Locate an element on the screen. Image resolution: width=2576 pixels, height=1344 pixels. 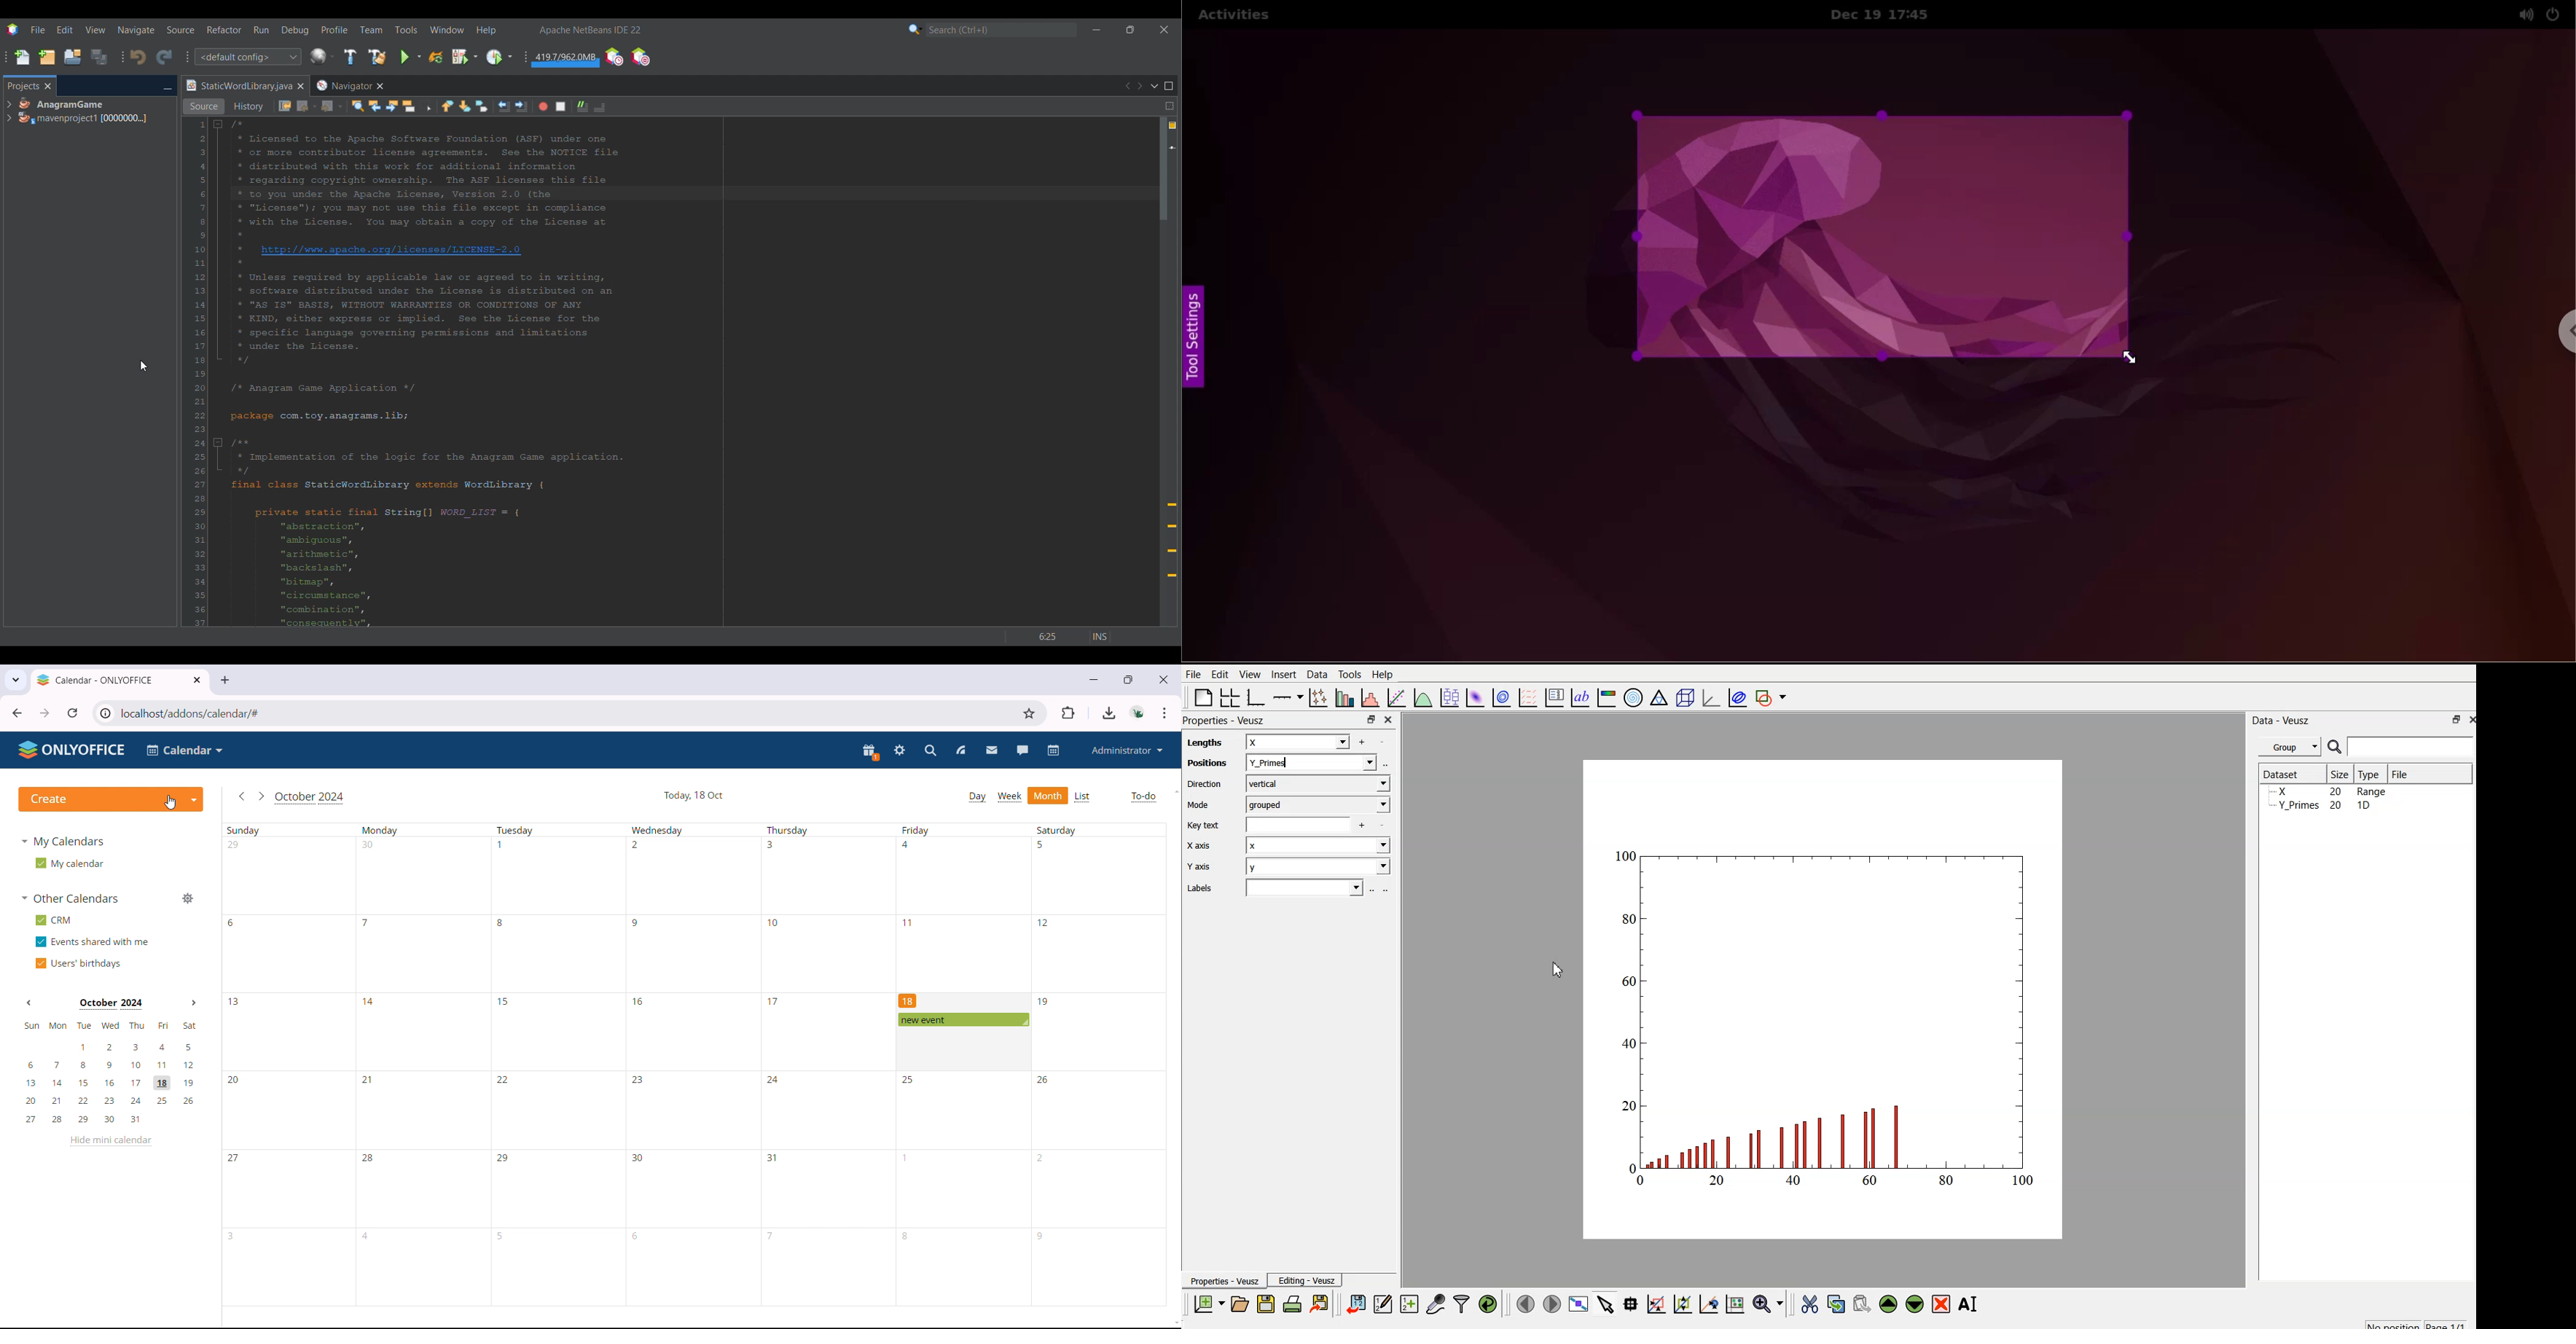
canvas is located at coordinates (1823, 1000).